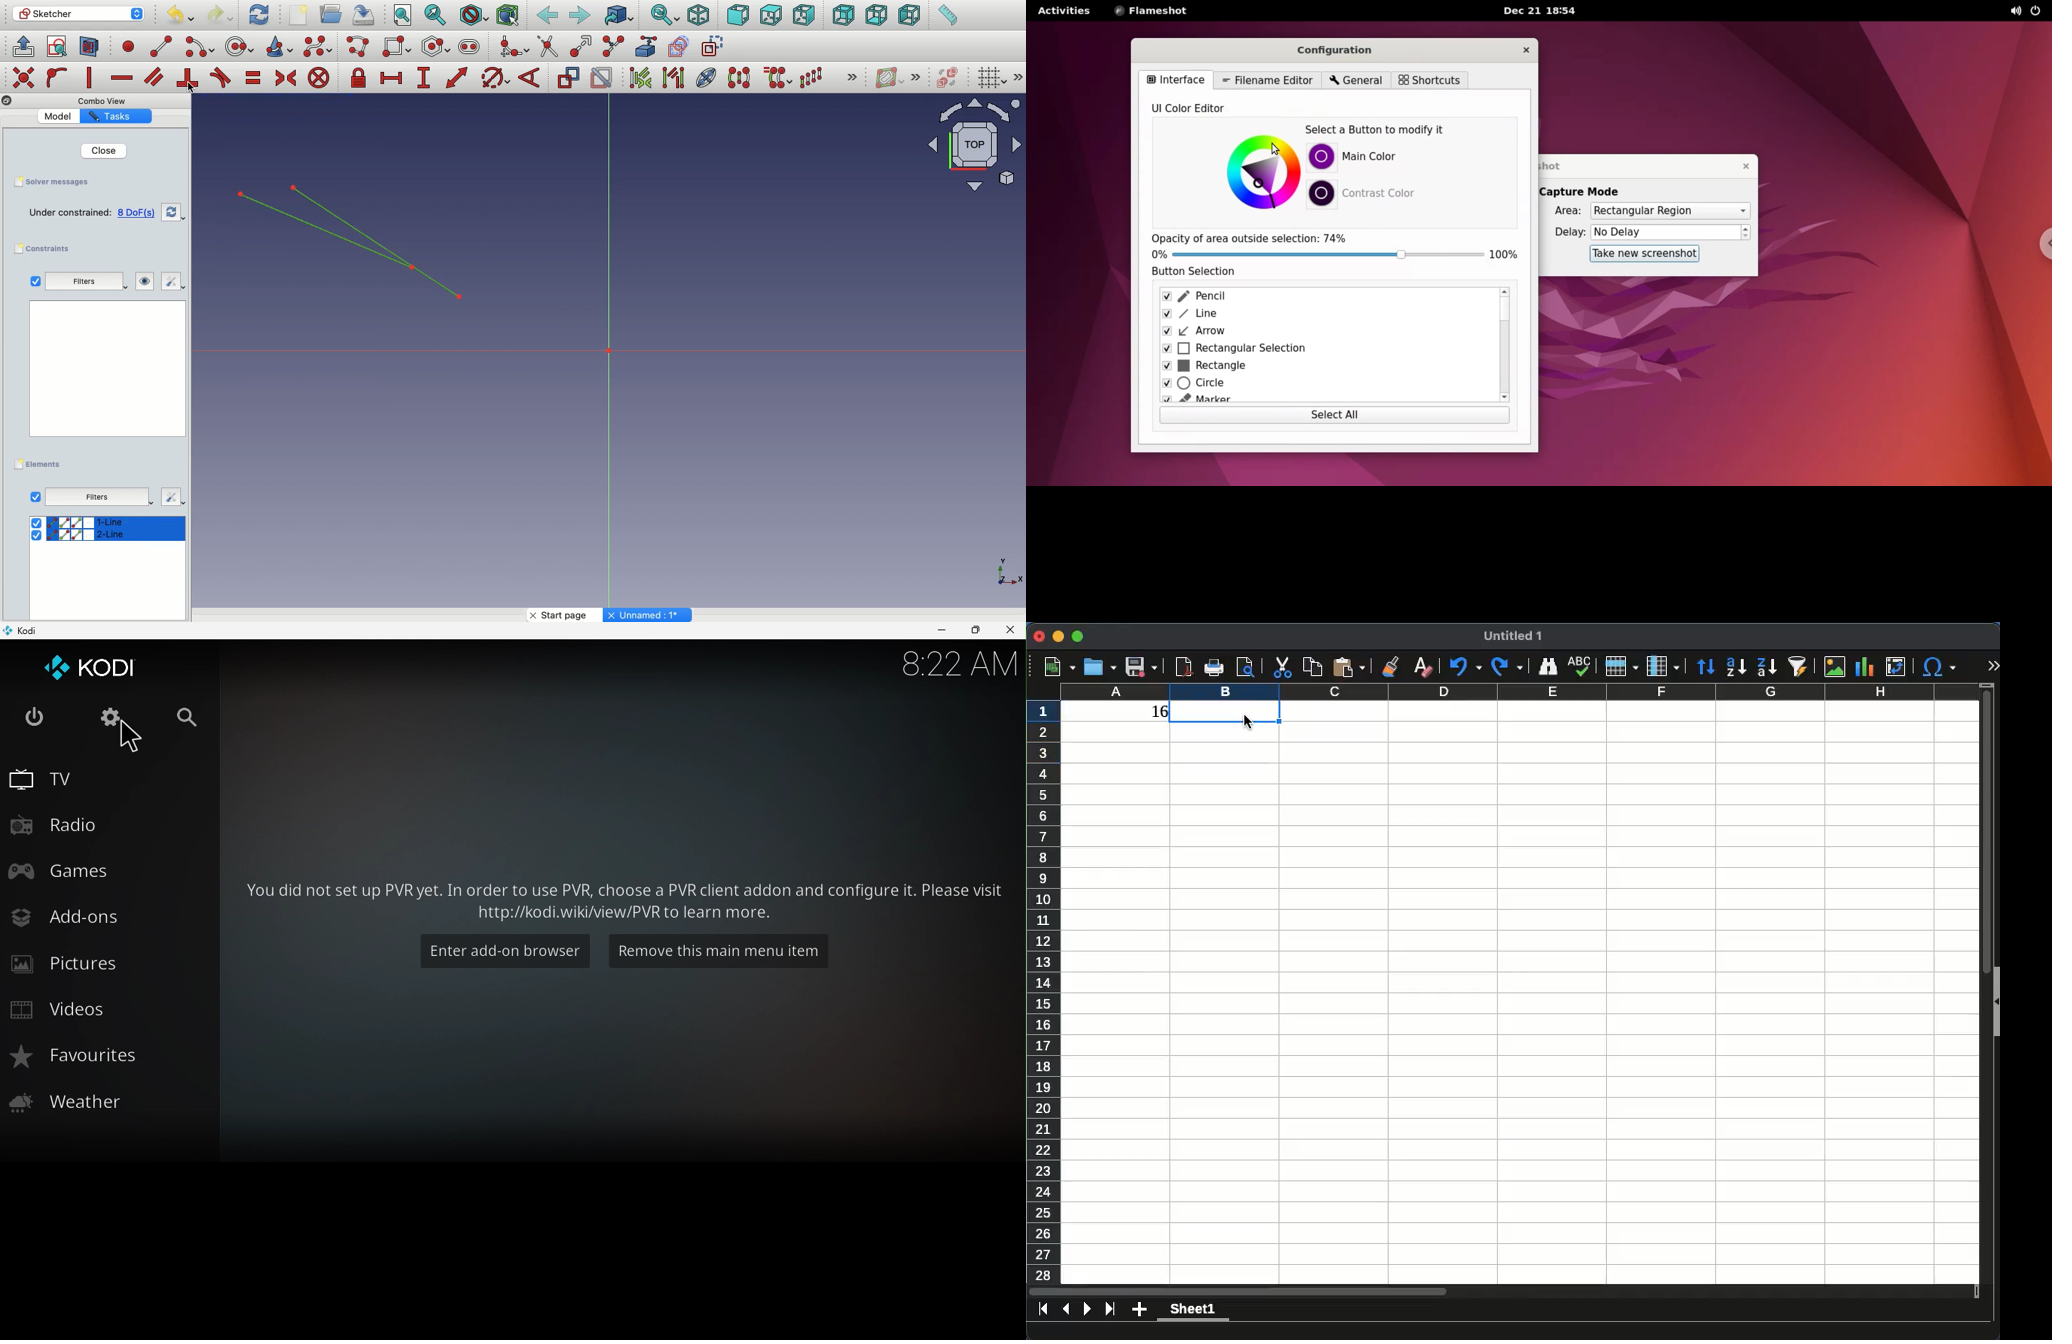 The width and height of the screenshot is (2072, 1344). I want to click on Save, so click(59, 183).